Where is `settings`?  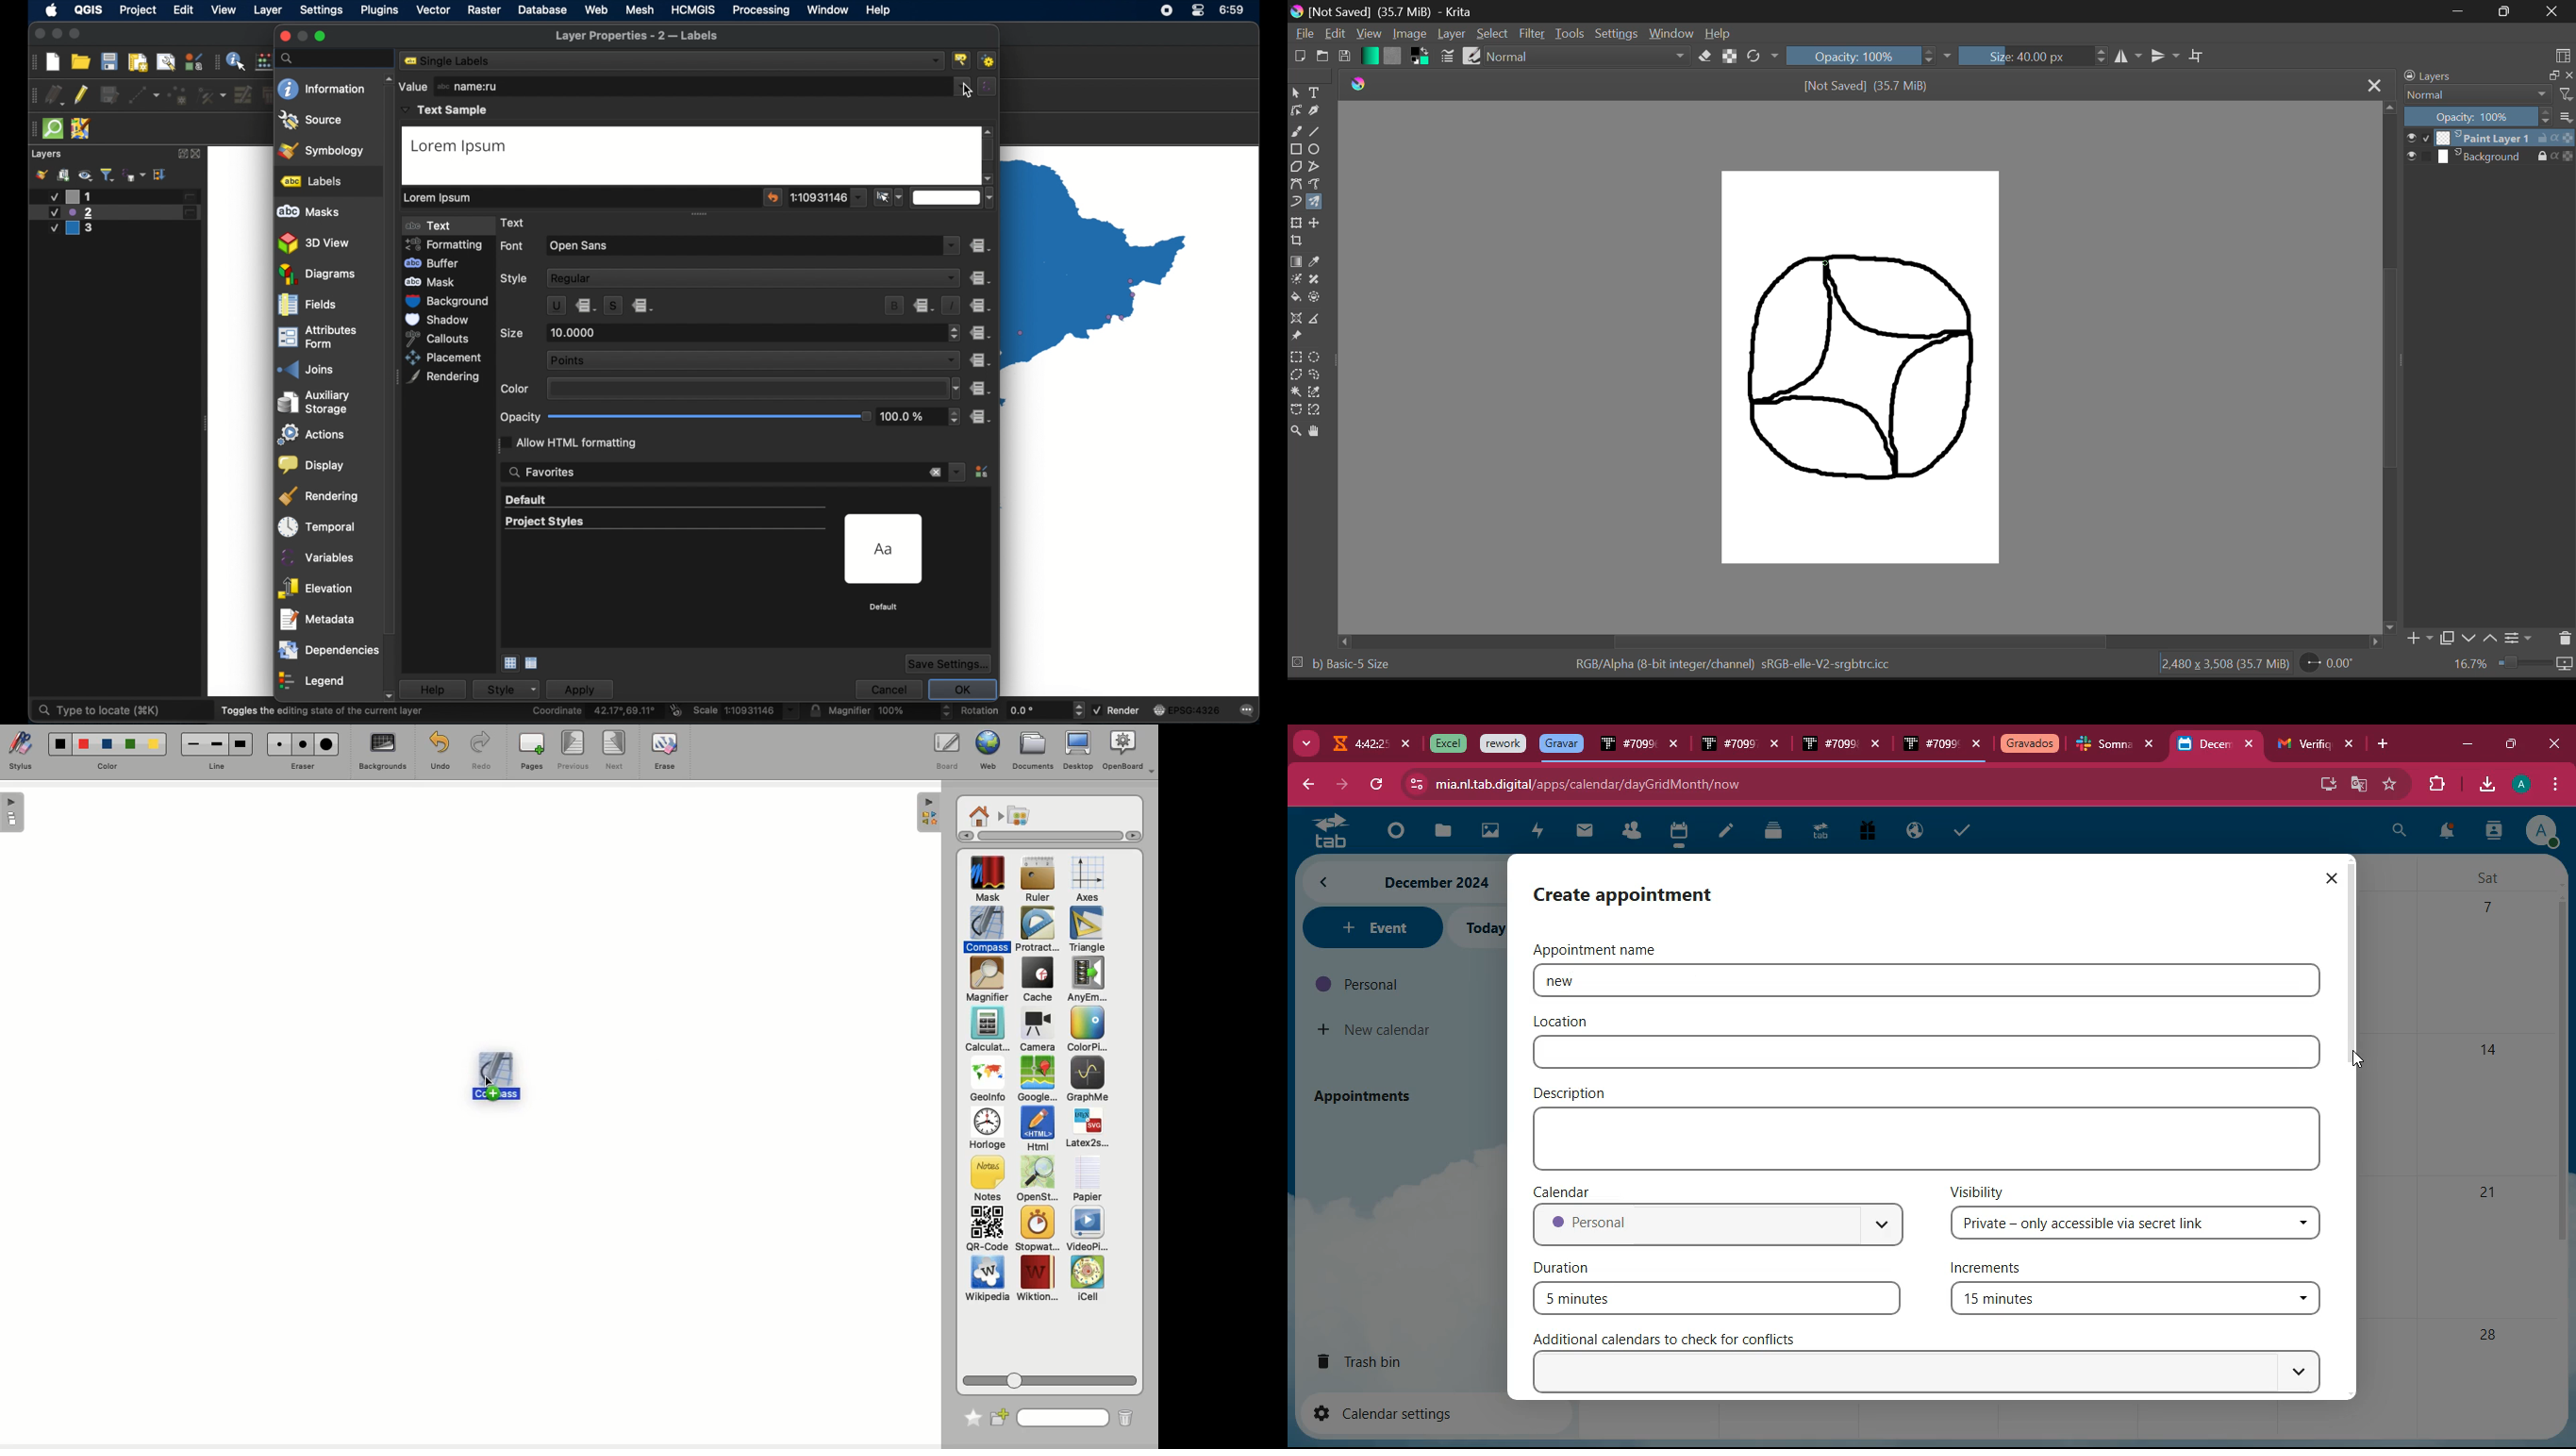
settings is located at coordinates (321, 11).